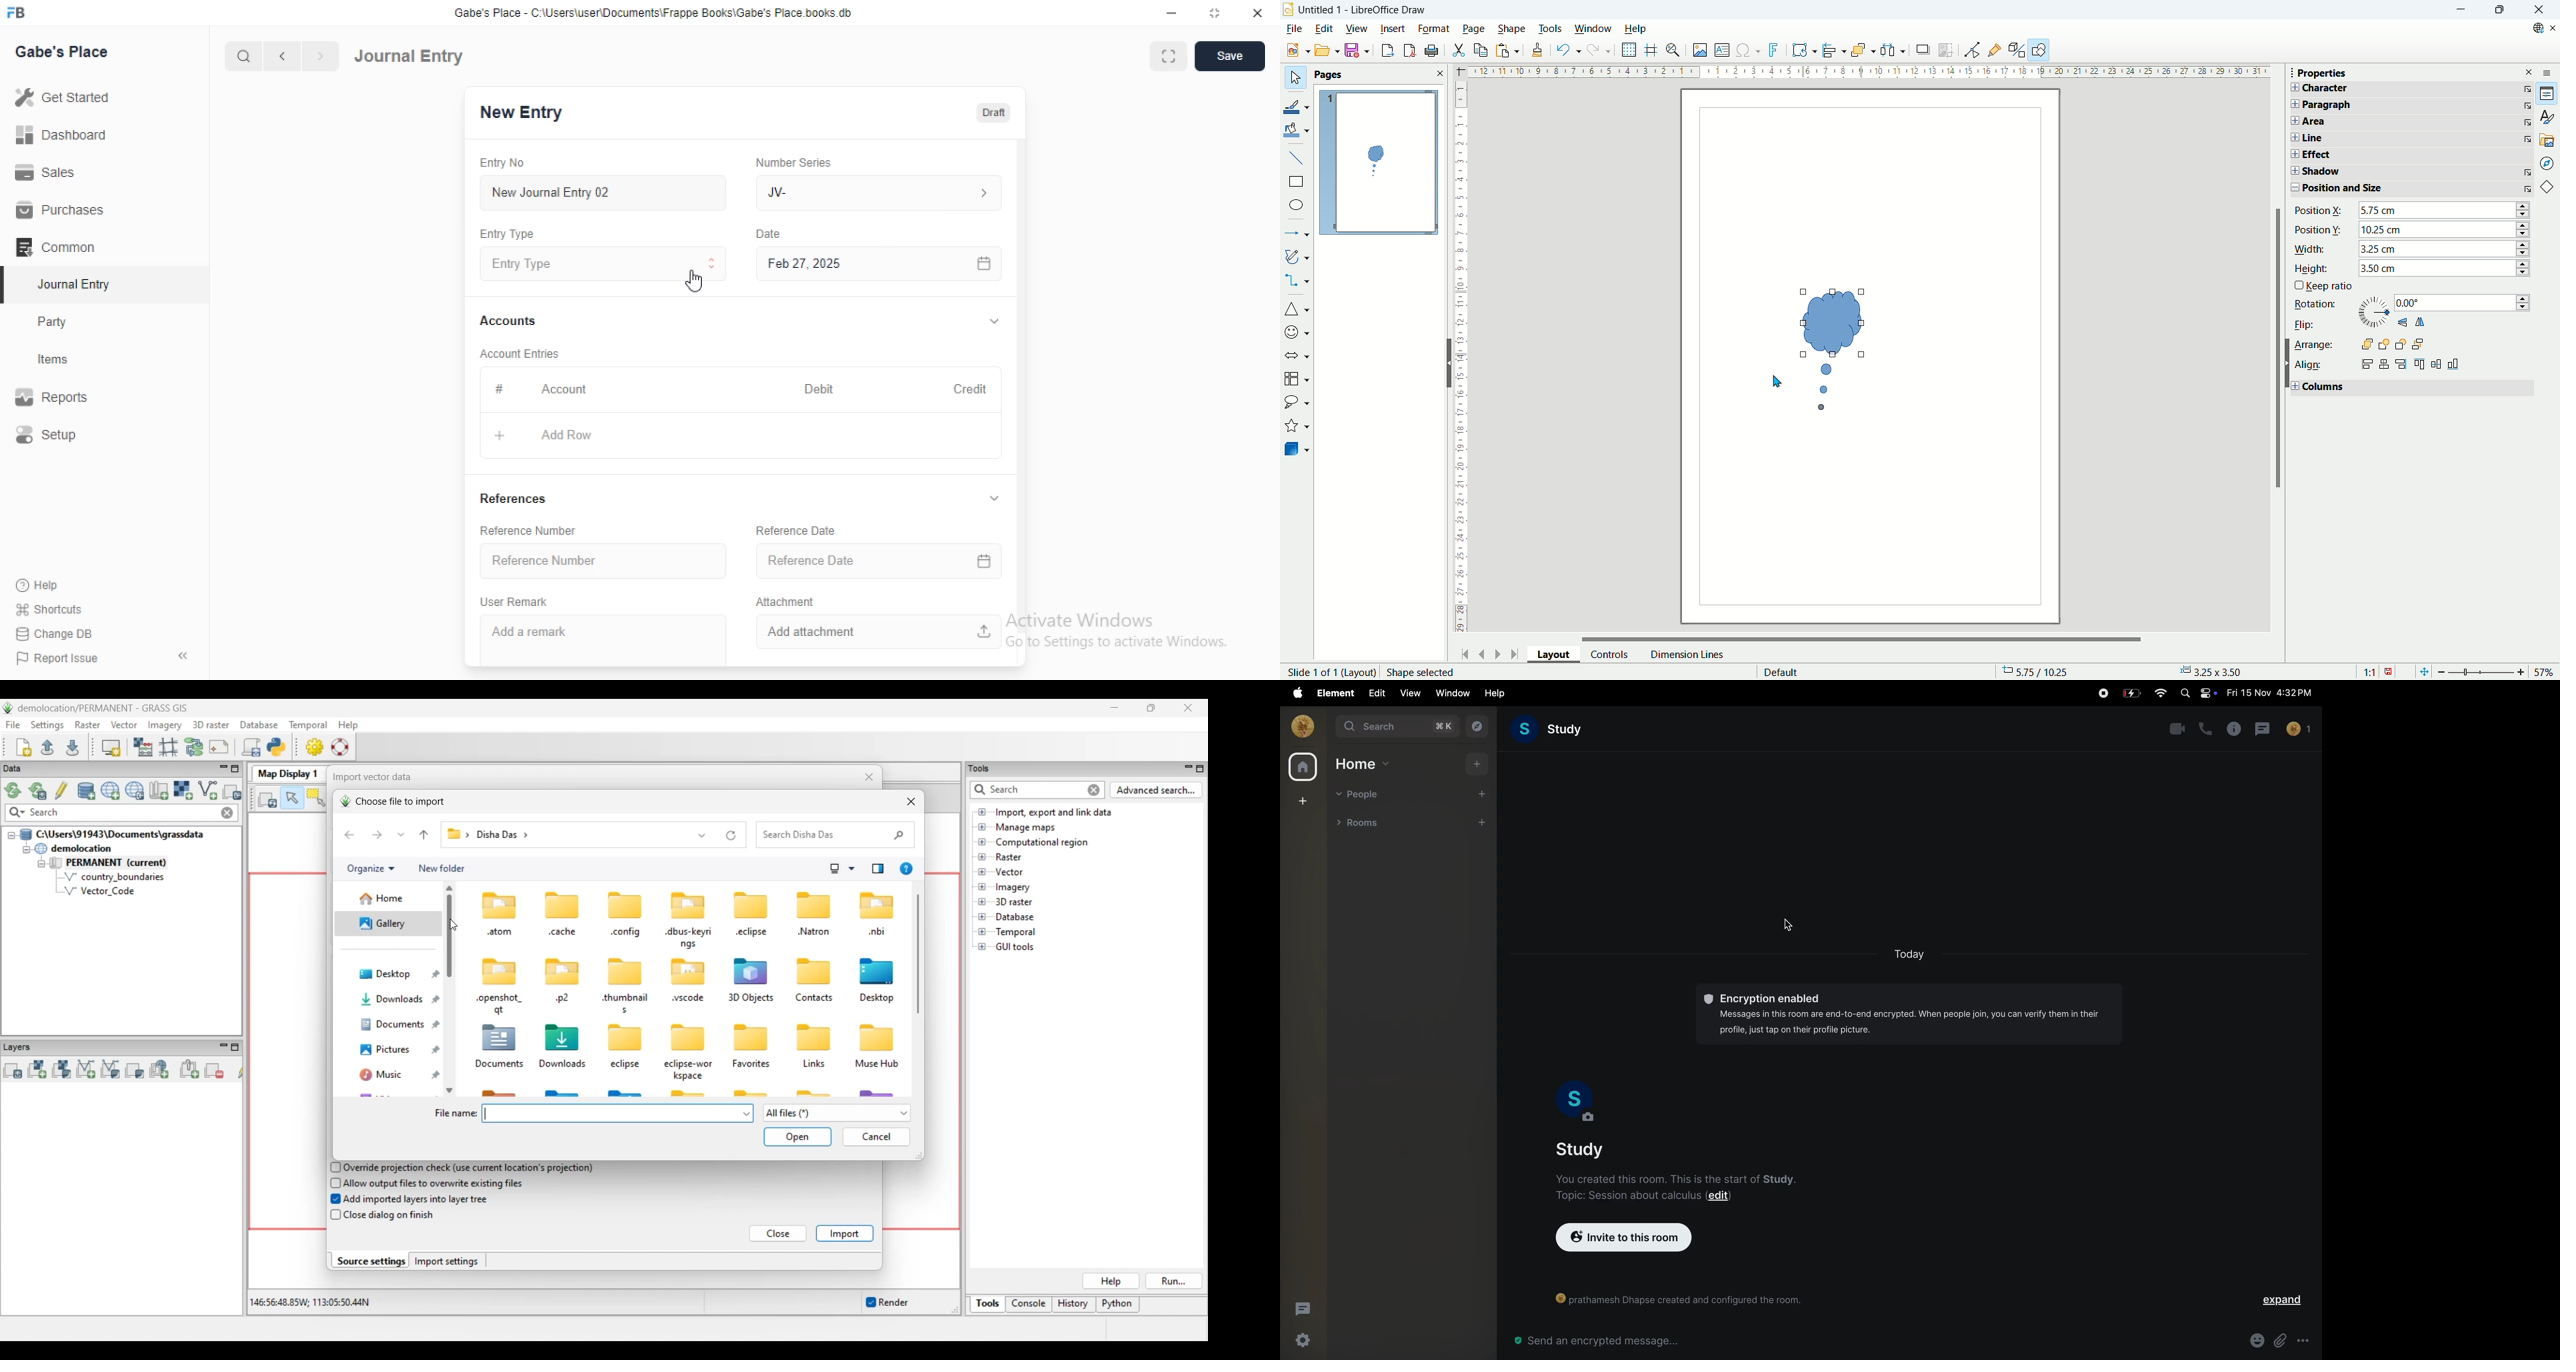 The height and width of the screenshot is (1372, 2576). I want to click on More Options, so click(2527, 173).